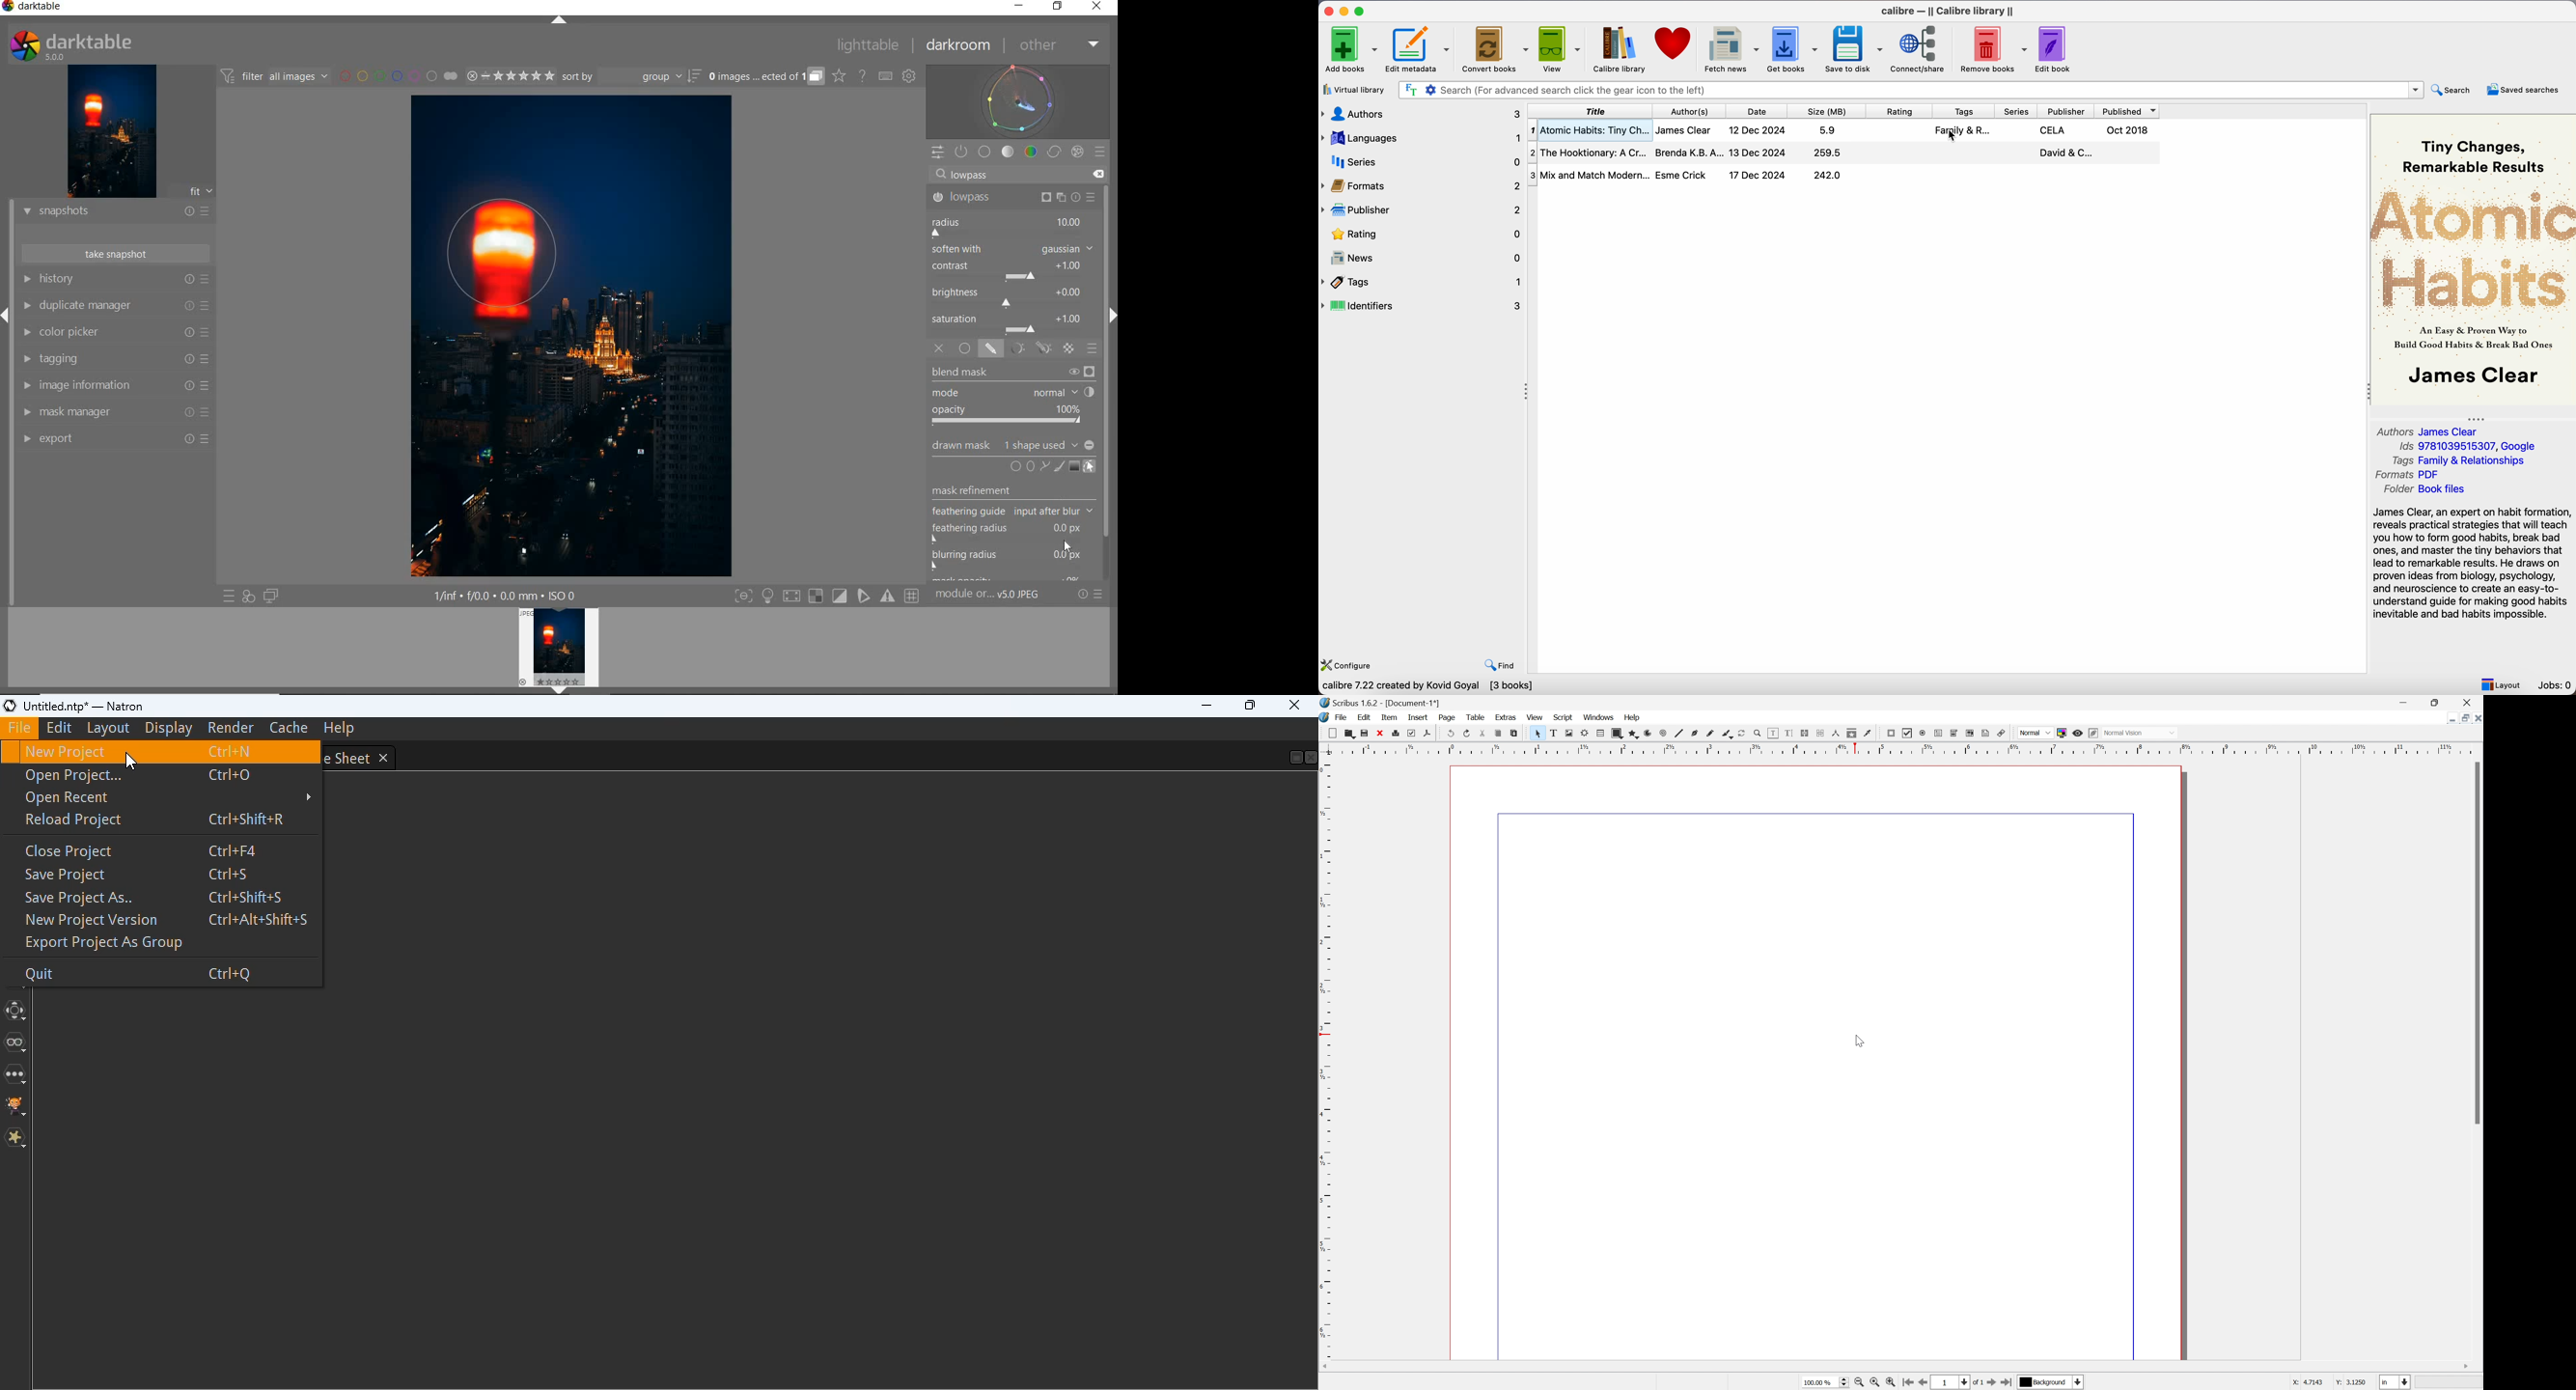 The image size is (2576, 1400). I want to click on ADD GRADIENT, so click(1074, 467).